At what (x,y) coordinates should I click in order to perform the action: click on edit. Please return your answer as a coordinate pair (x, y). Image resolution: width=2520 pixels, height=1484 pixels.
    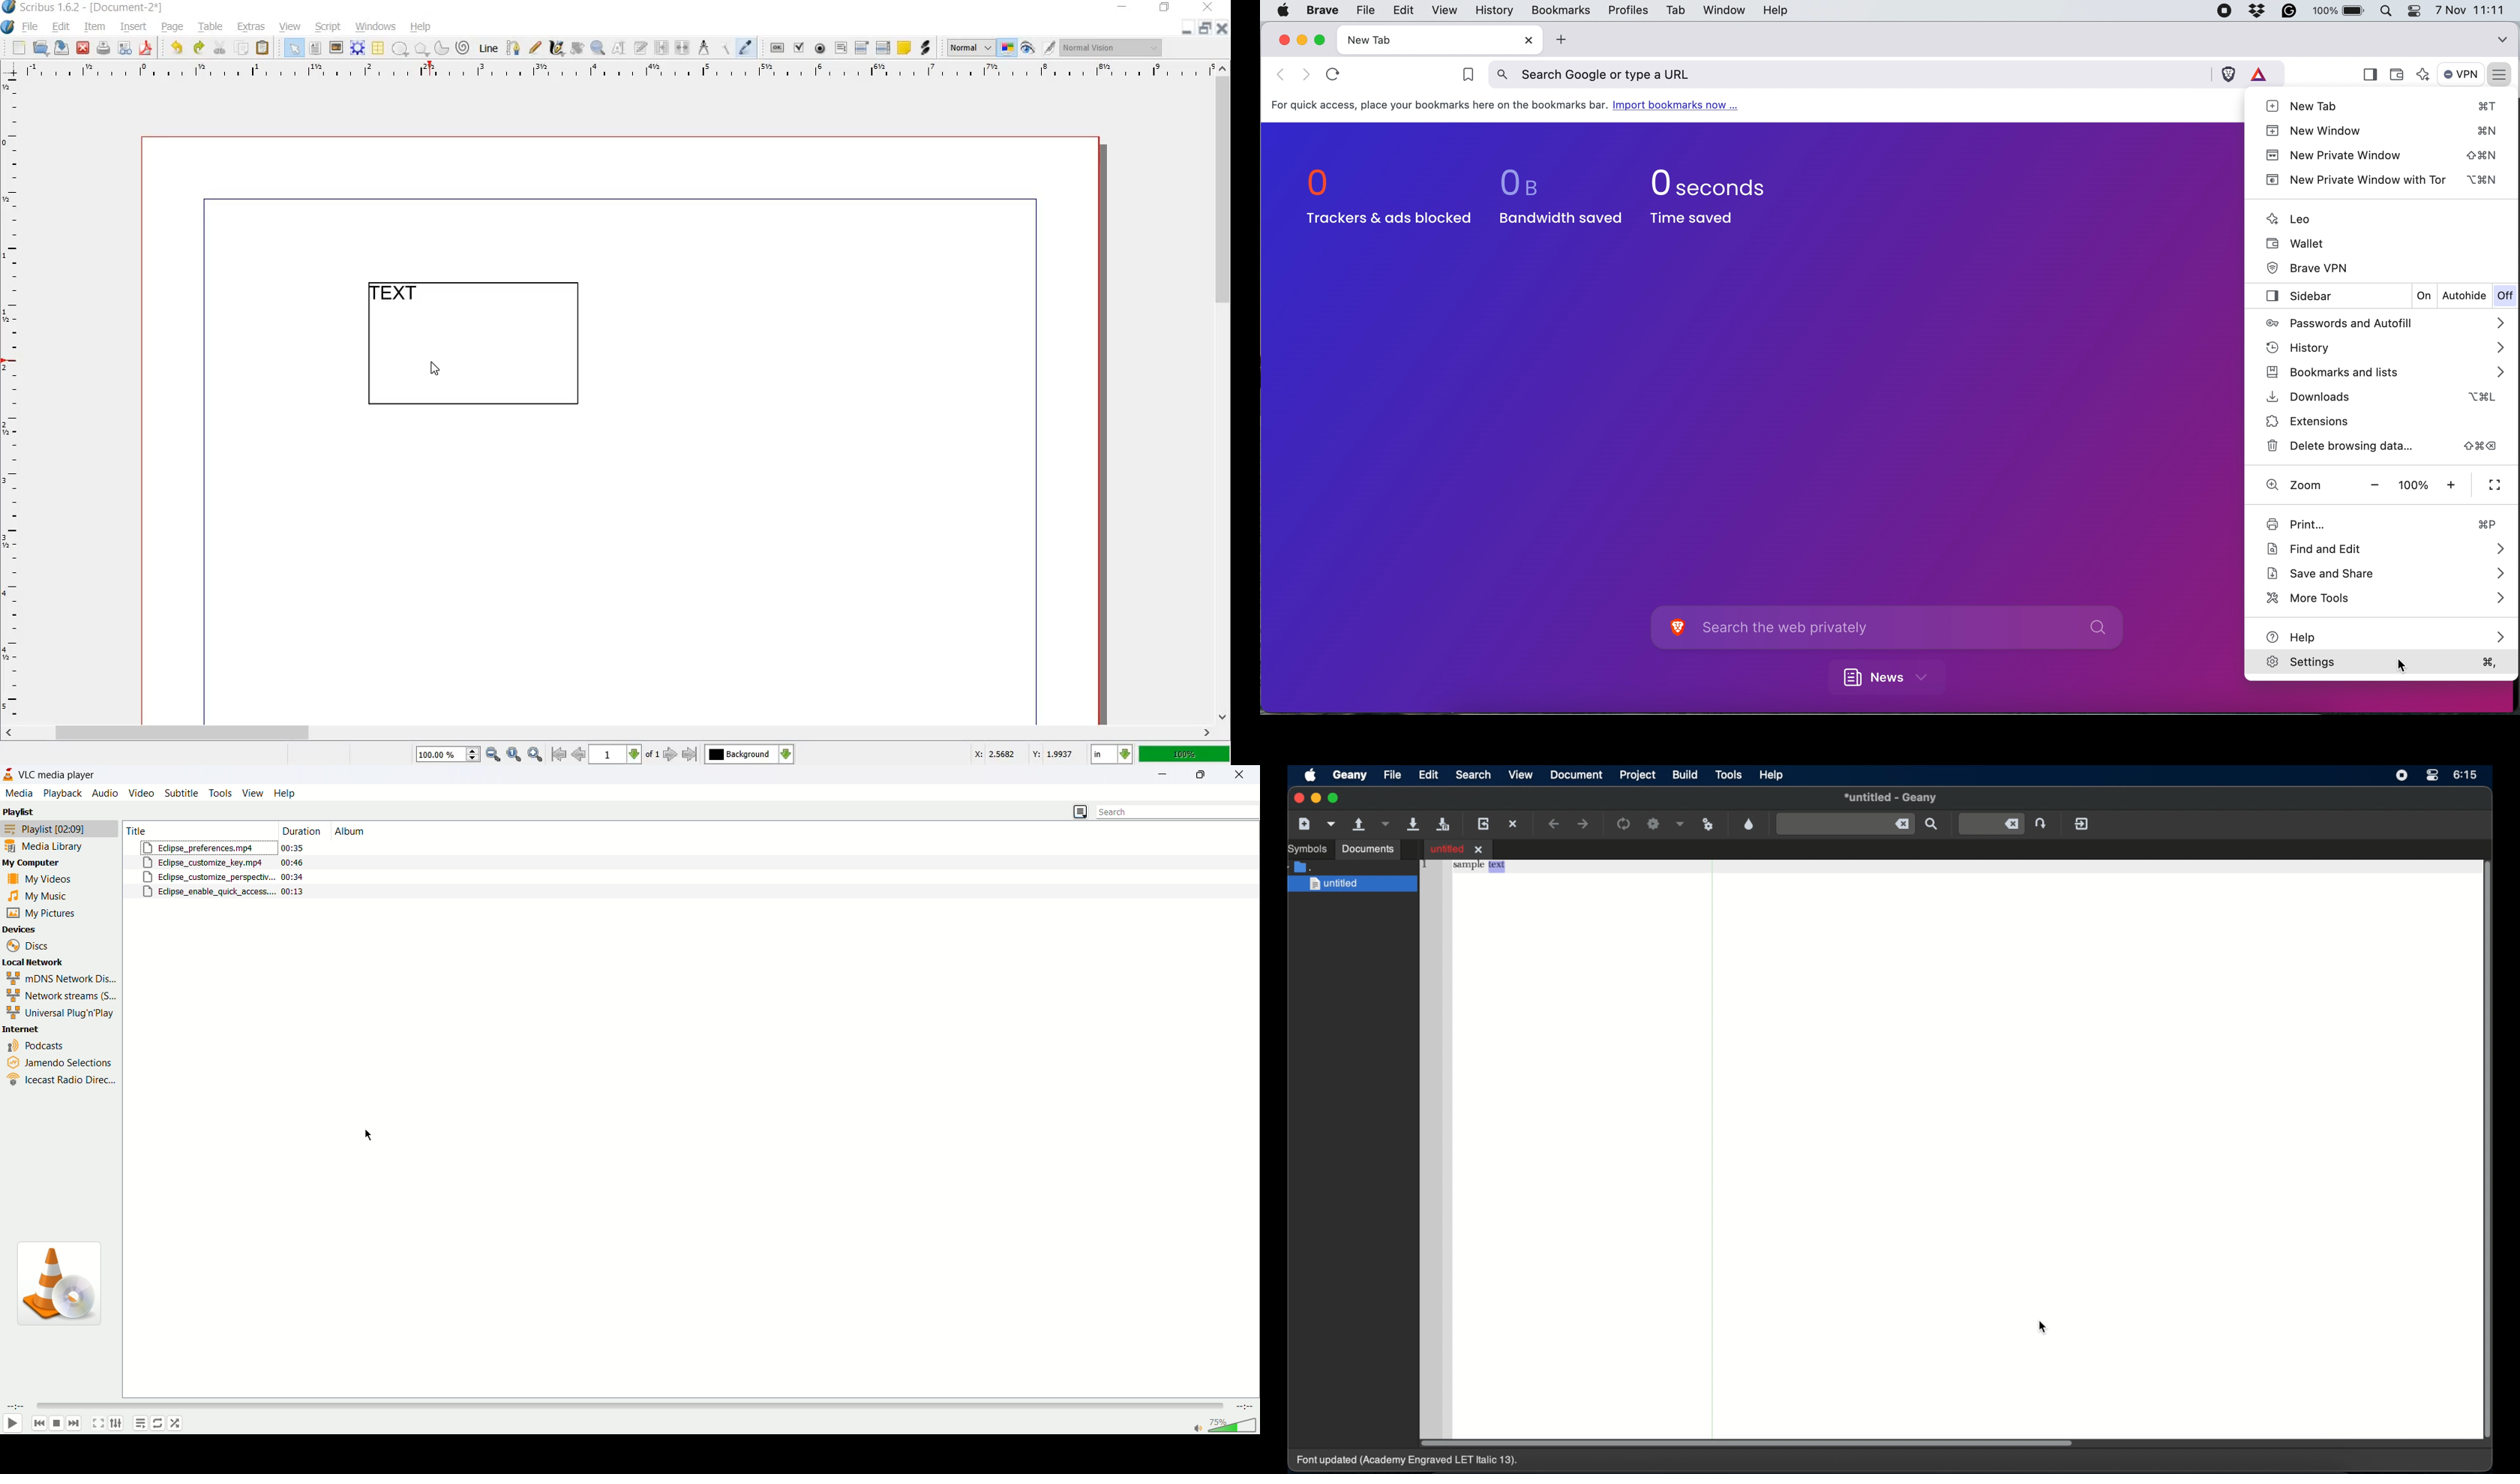
    Looking at the image, I should click on (62, 27).